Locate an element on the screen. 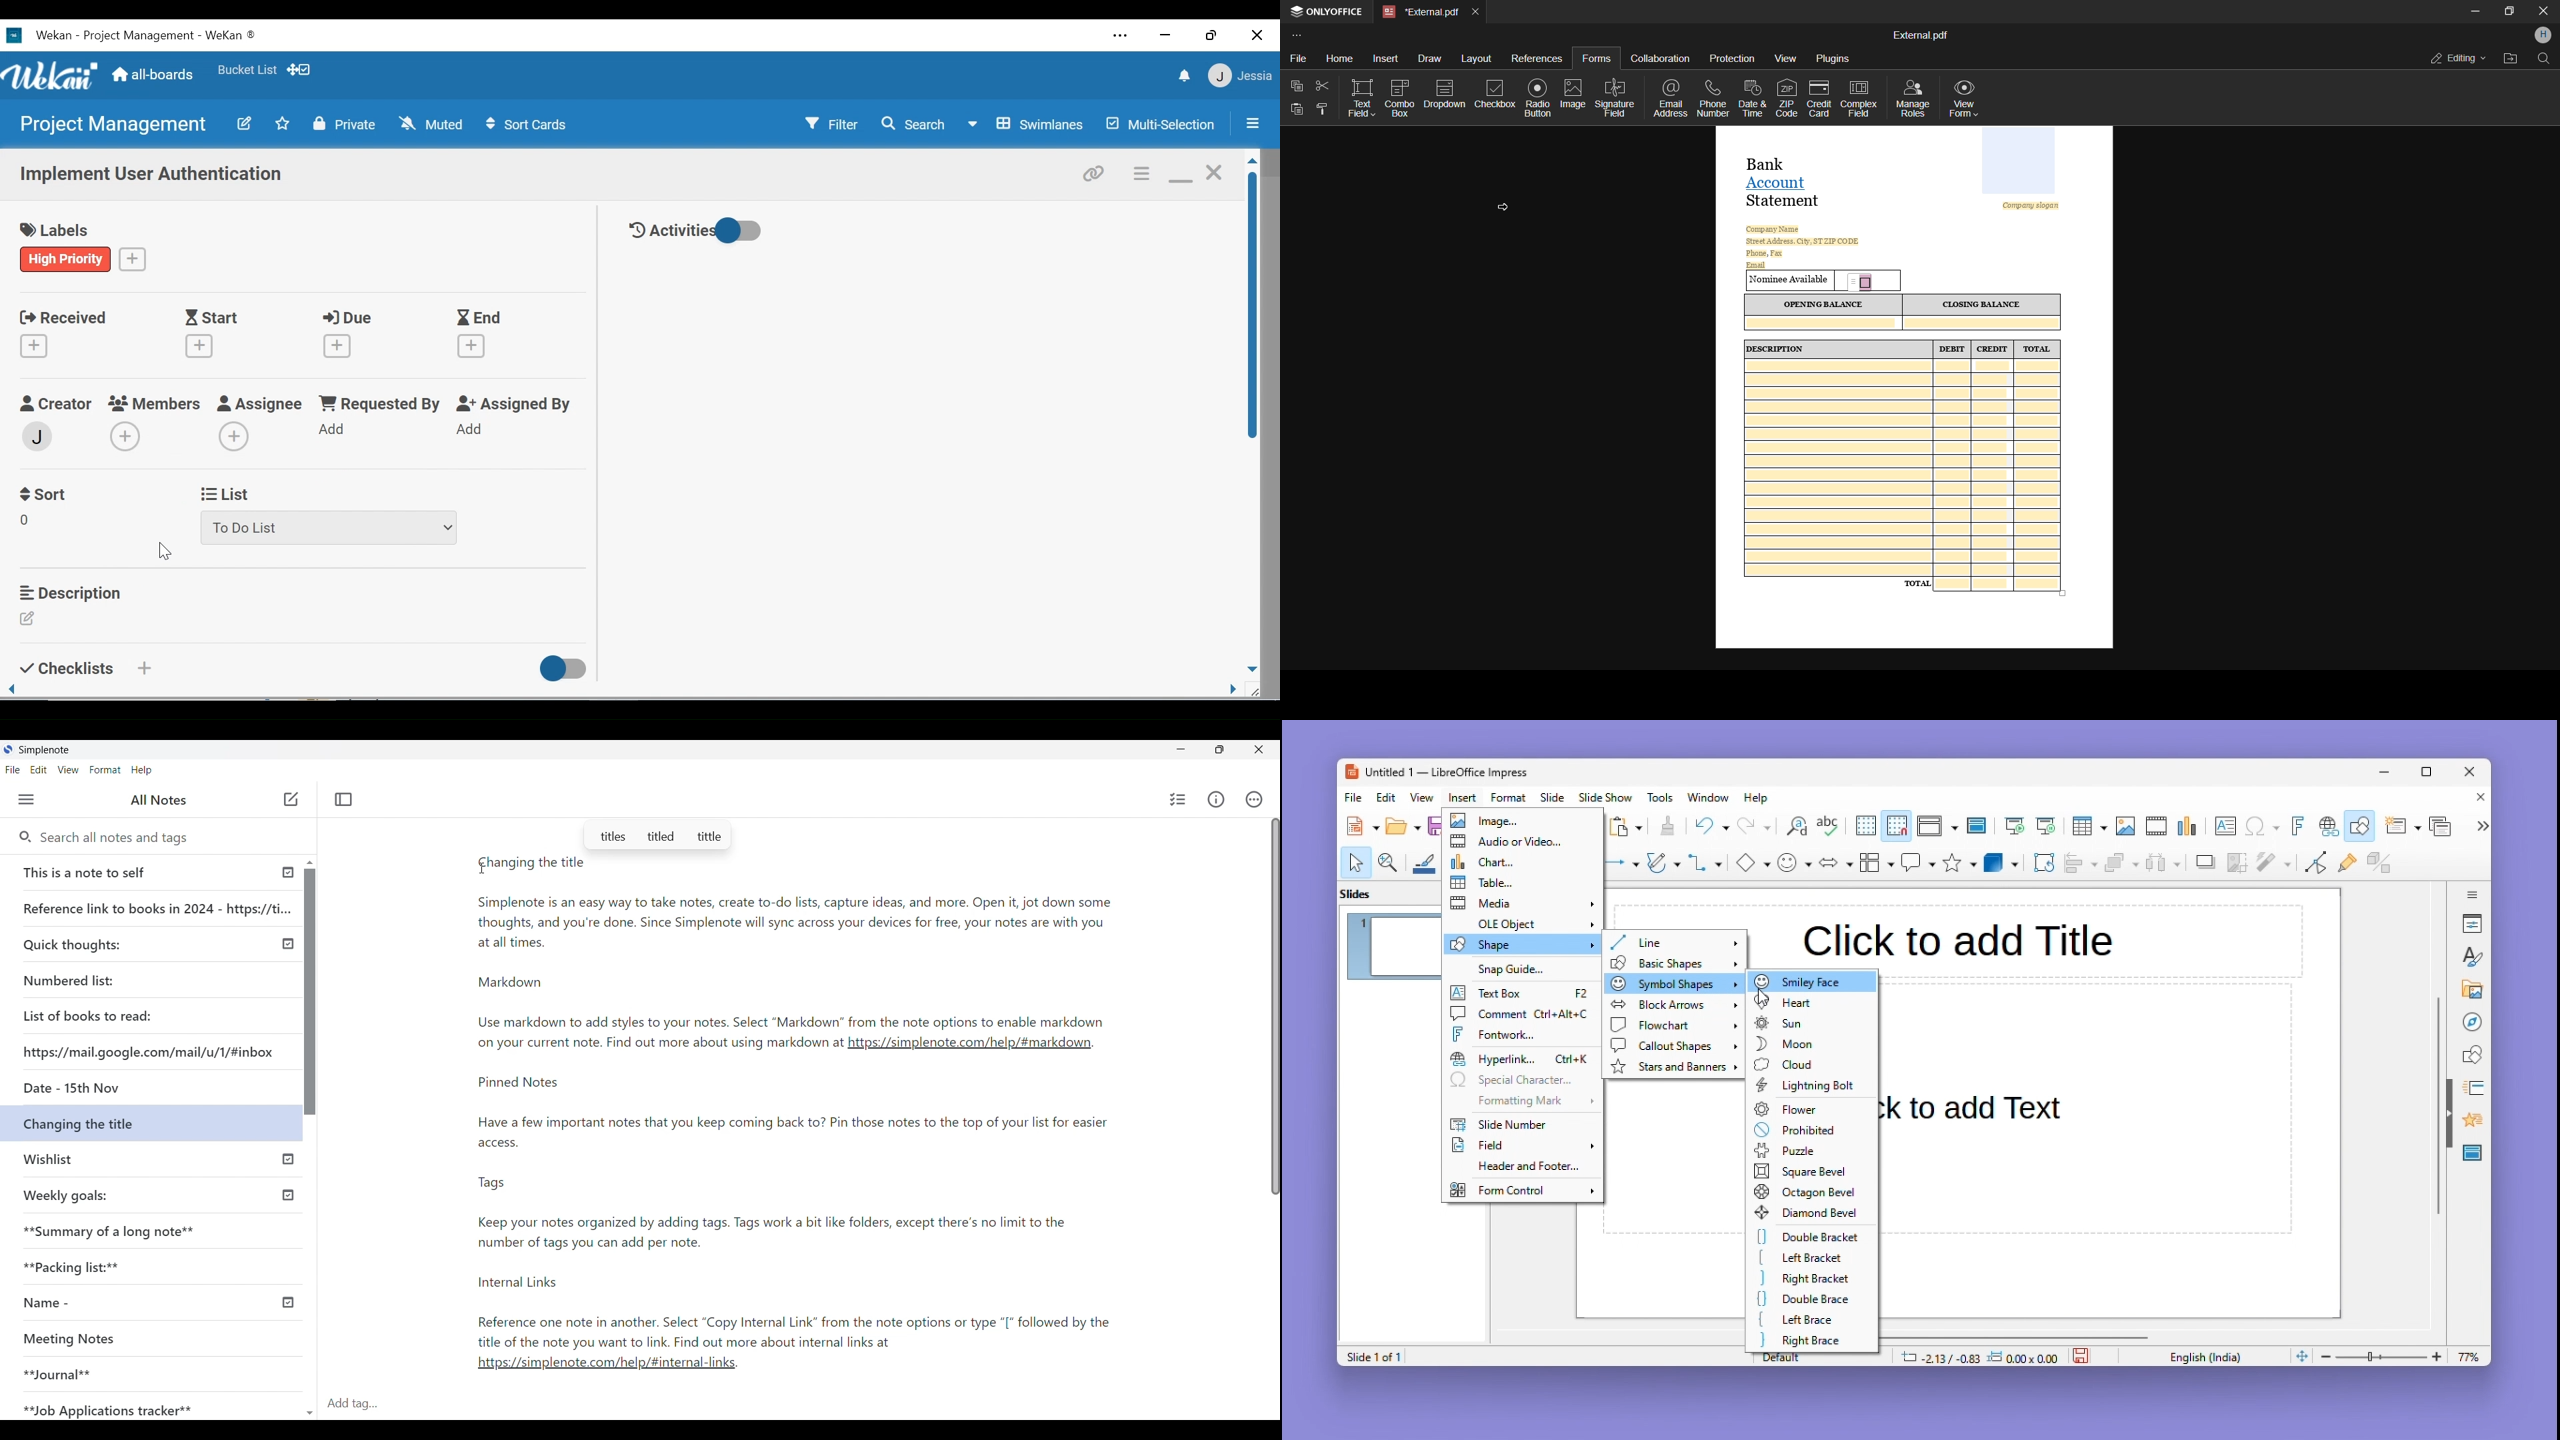 The height and width of the screenshot is (1456, 2576). Numbered list is located at coordinates (72, 981).